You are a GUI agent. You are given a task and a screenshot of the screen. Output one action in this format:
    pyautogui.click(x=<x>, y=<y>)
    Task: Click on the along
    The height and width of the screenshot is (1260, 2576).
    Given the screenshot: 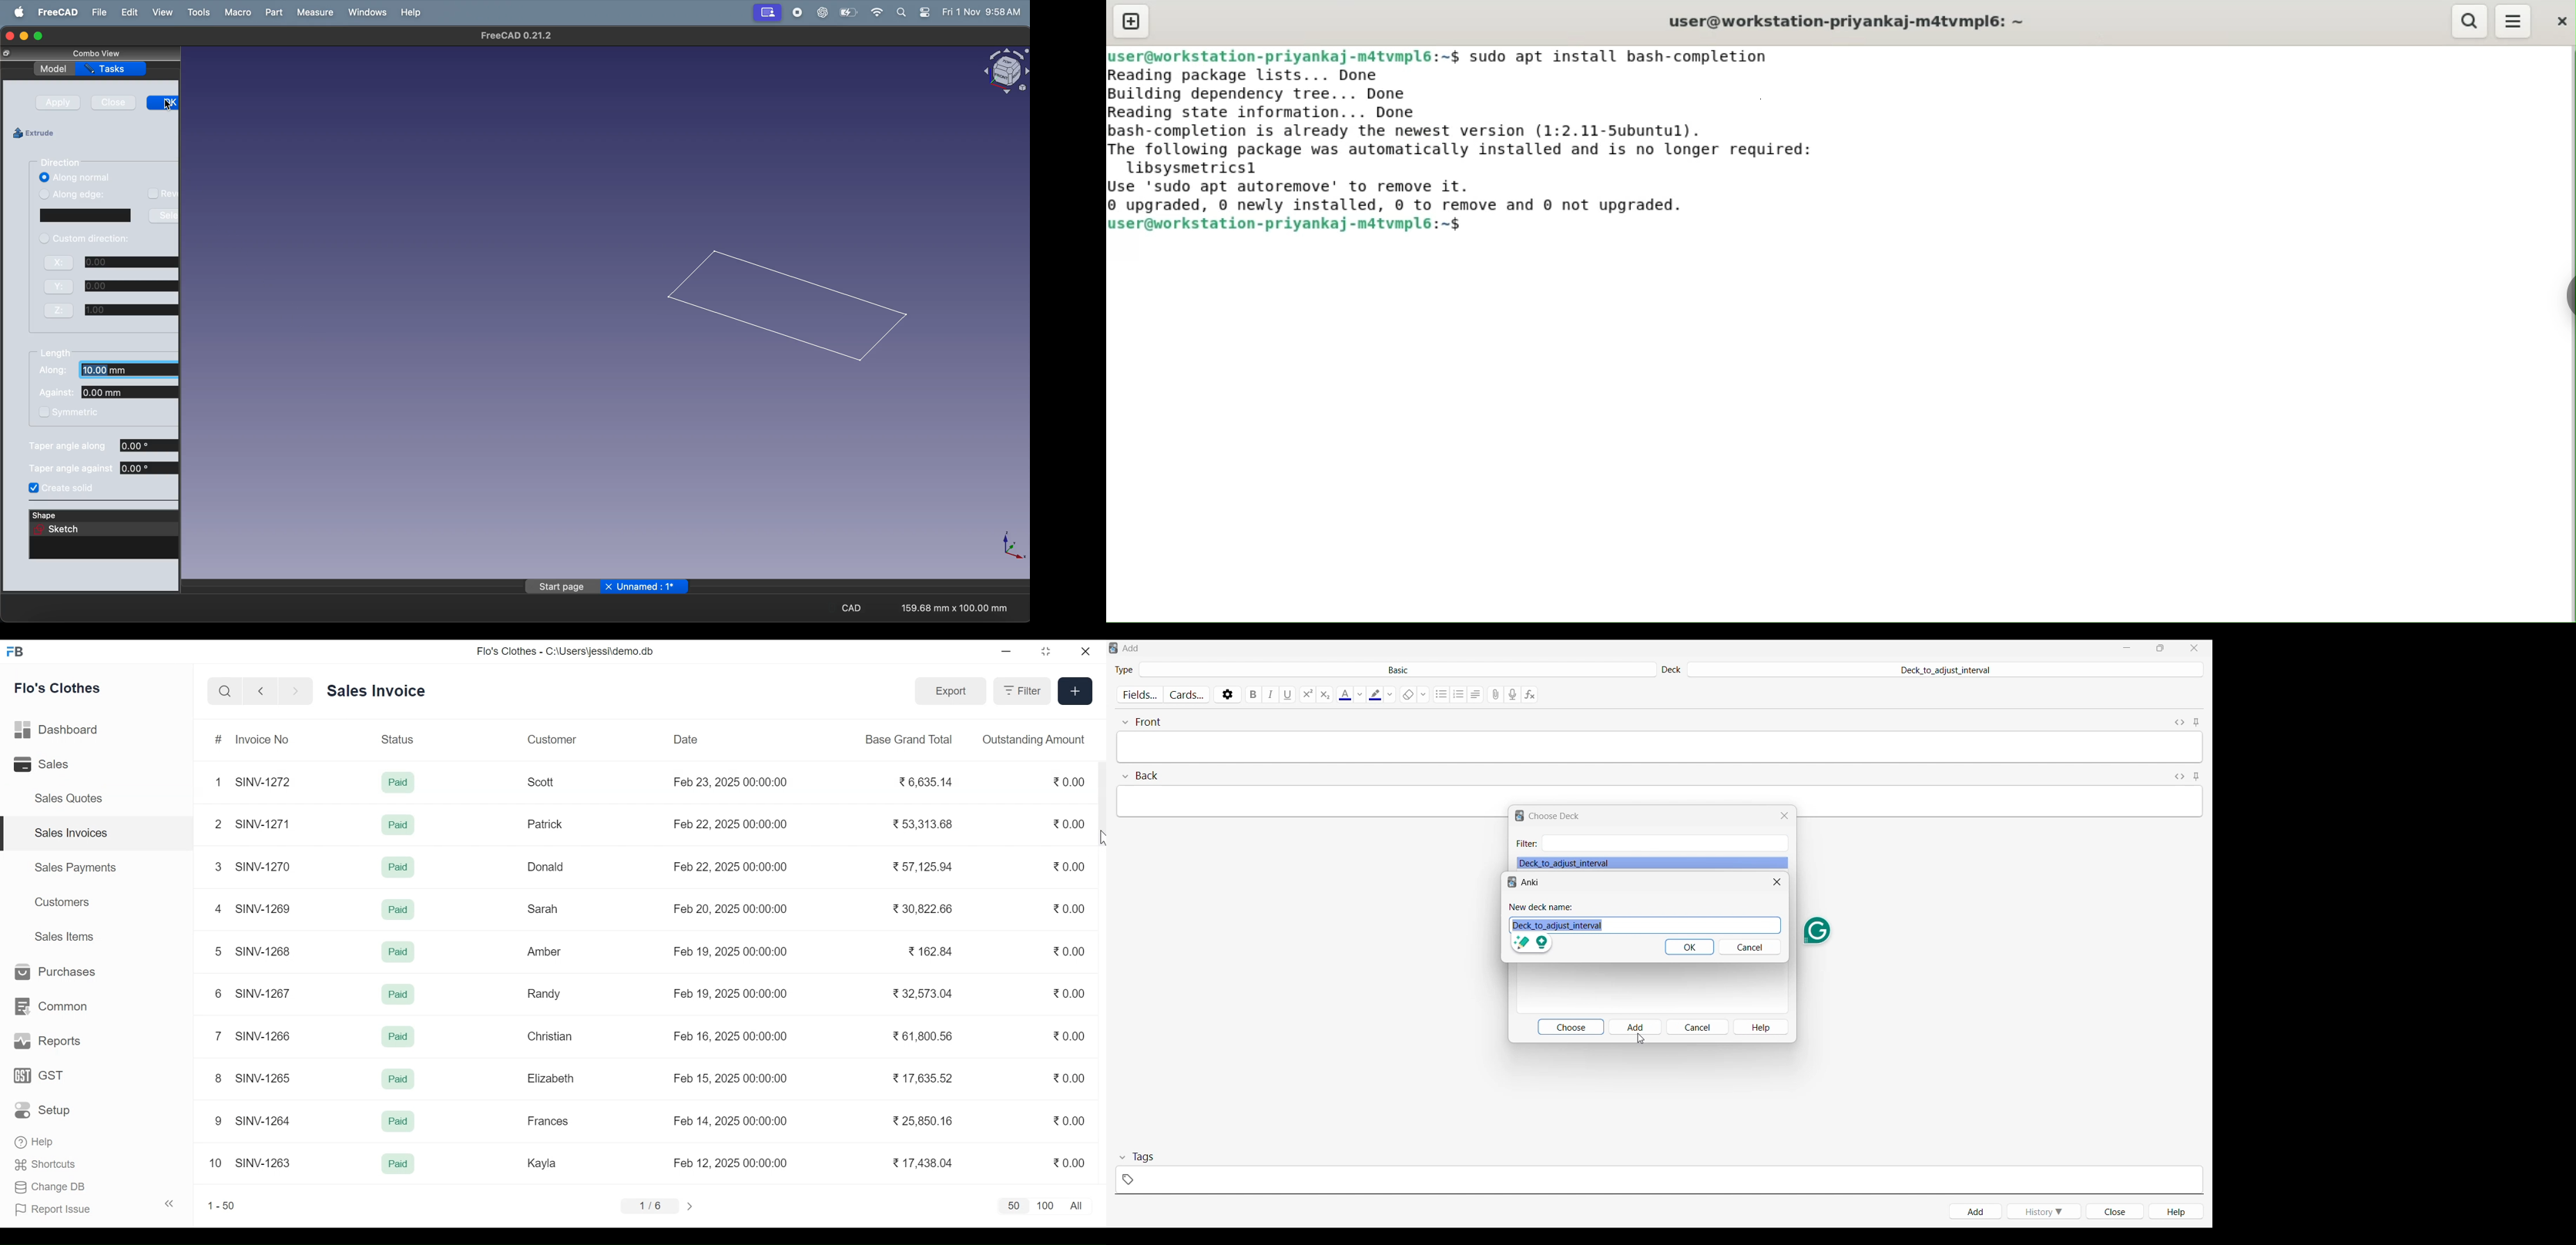 What is the action you would take?
    pyautogui.click(x=109, y=371)
    